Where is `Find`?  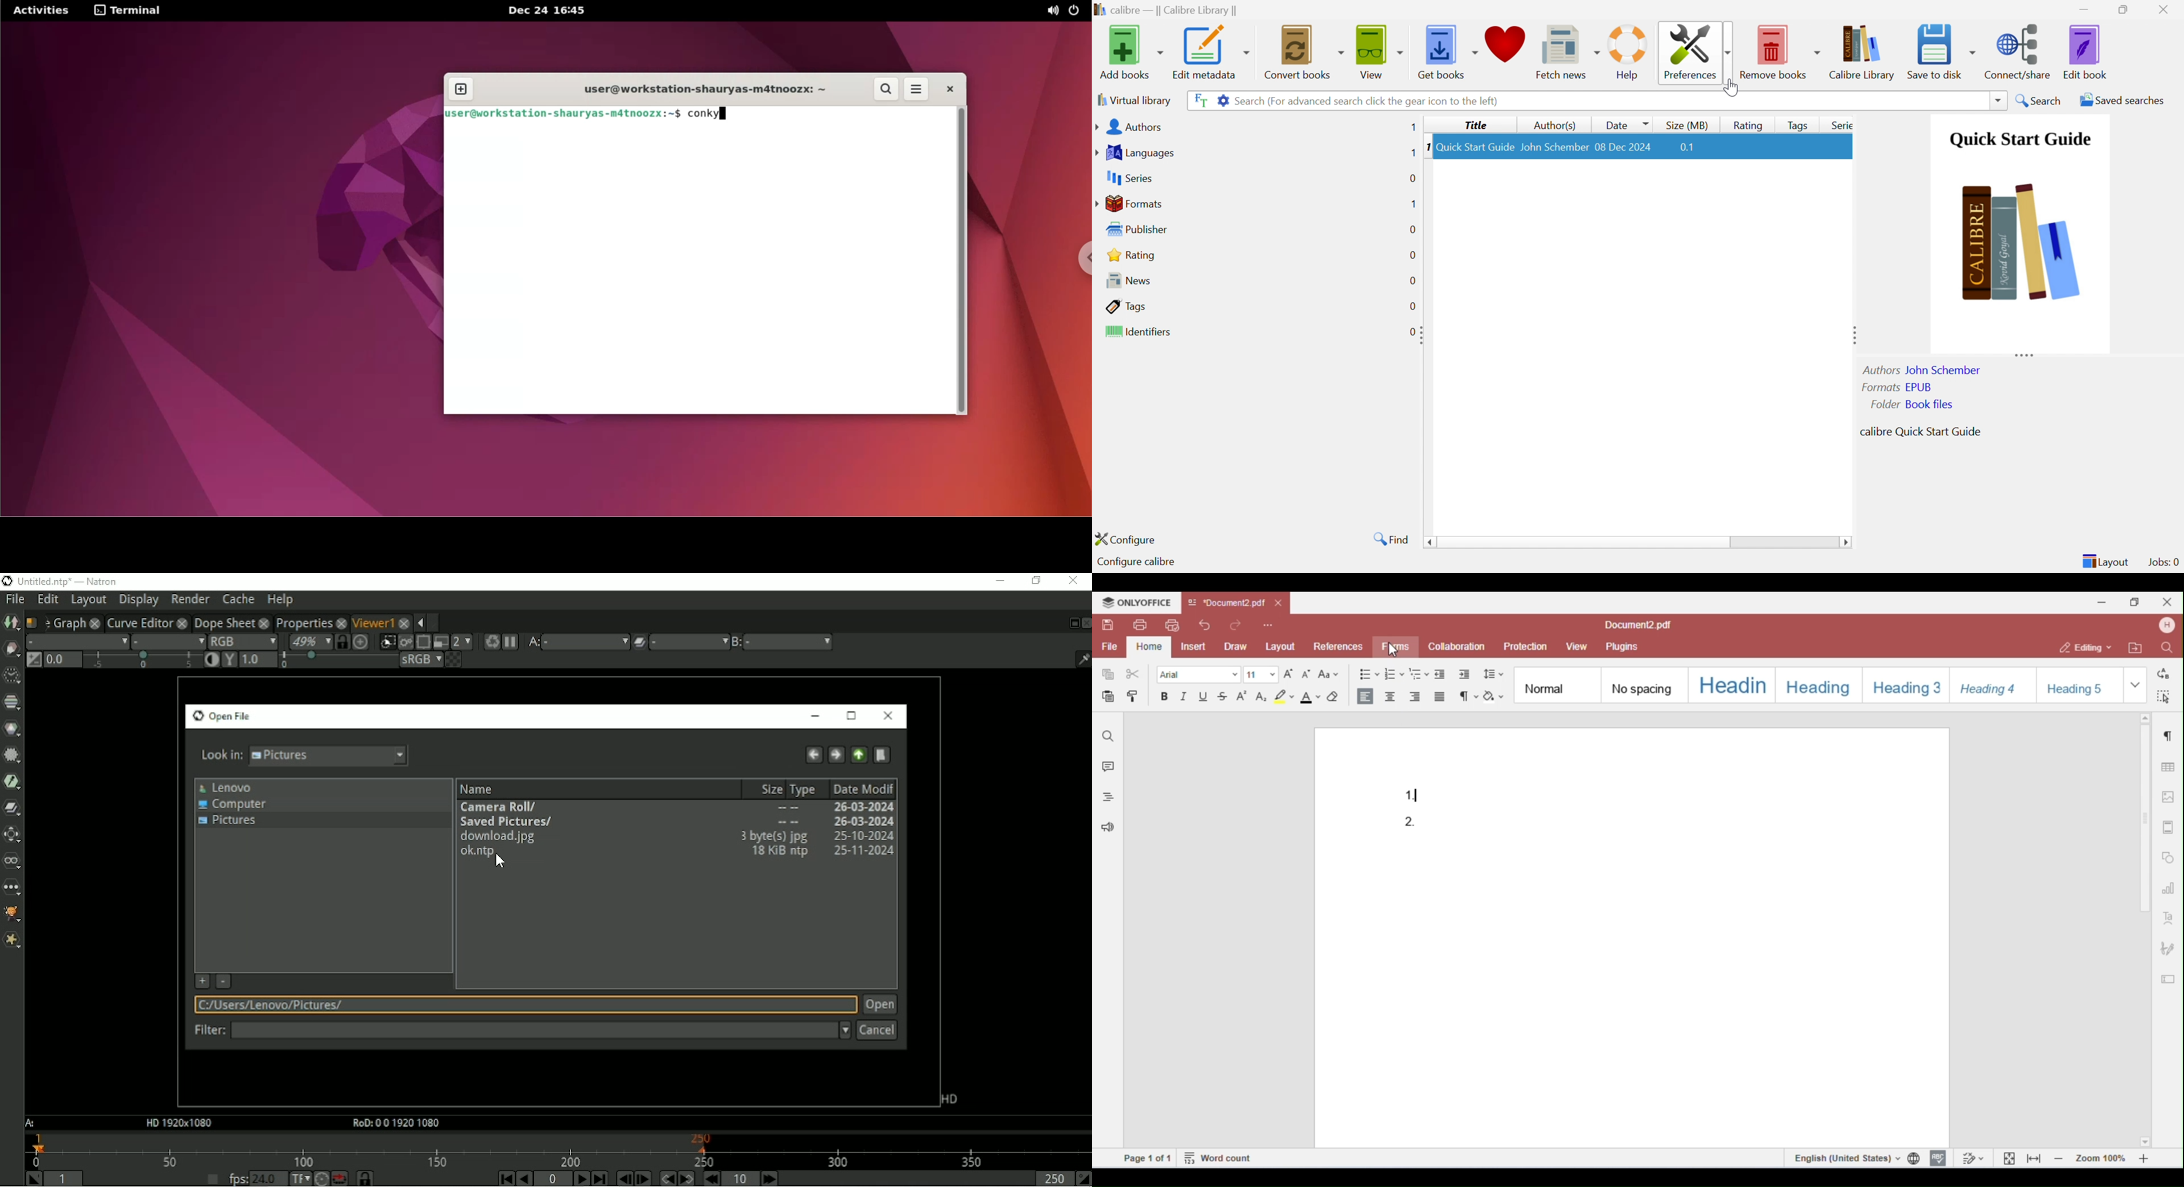
Find is located at coordinates (1389, 539).